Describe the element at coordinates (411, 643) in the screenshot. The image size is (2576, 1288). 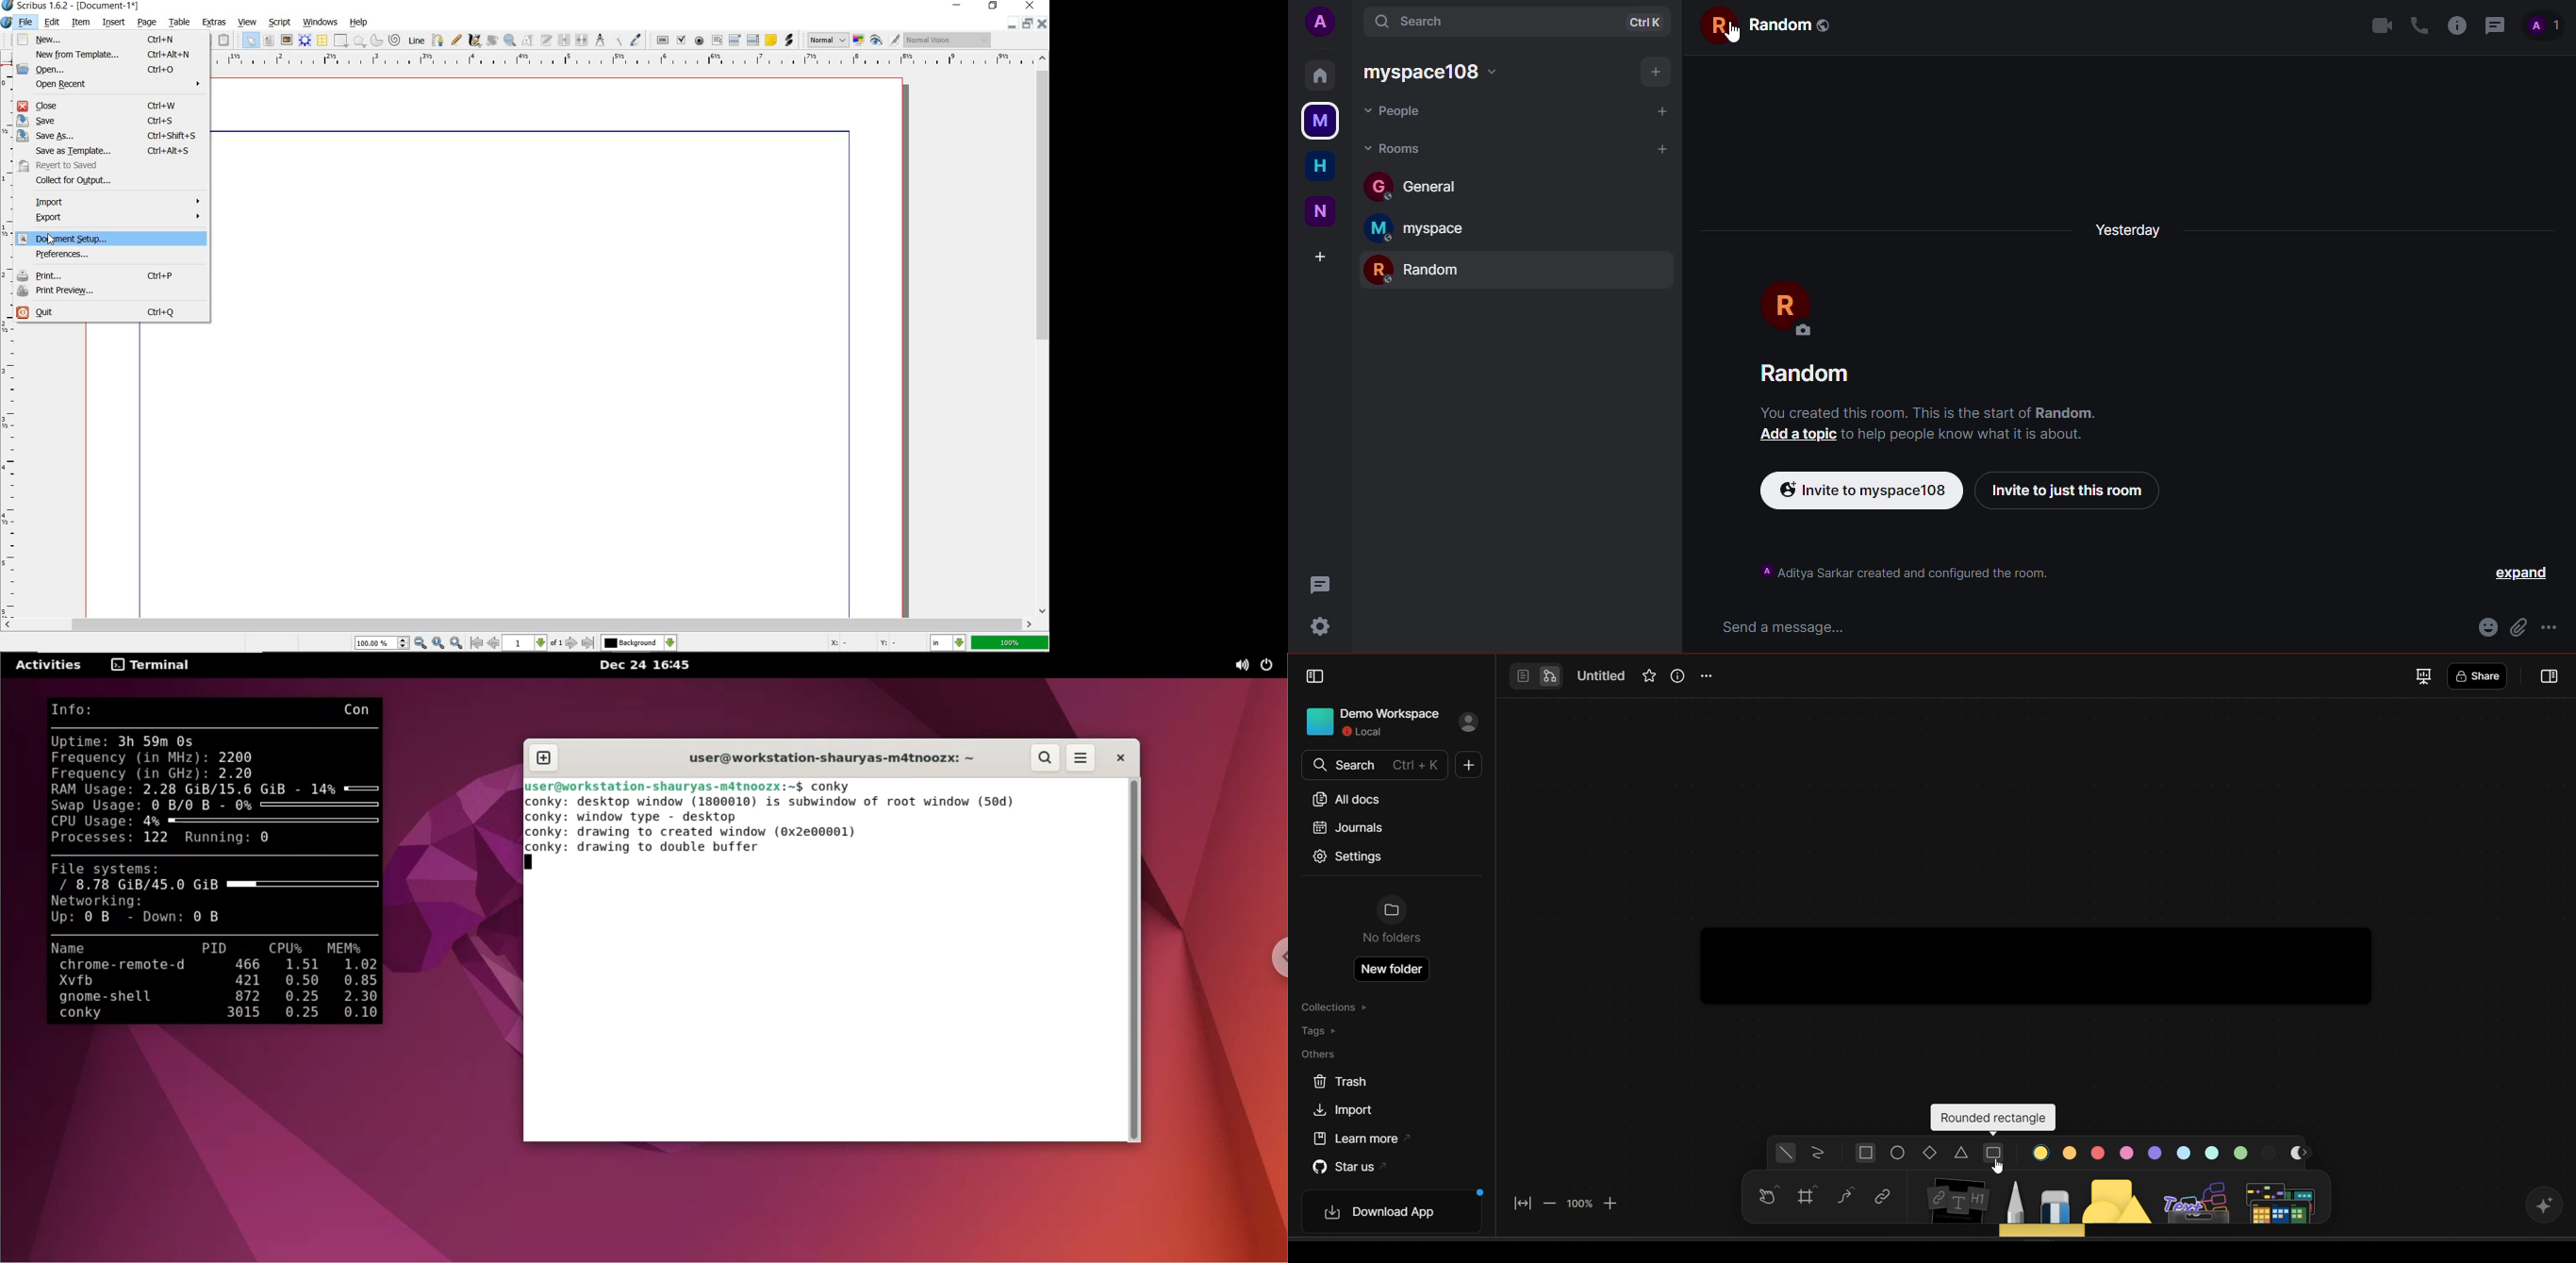
I see `zoom in/zoom to/zoom out` at that location.